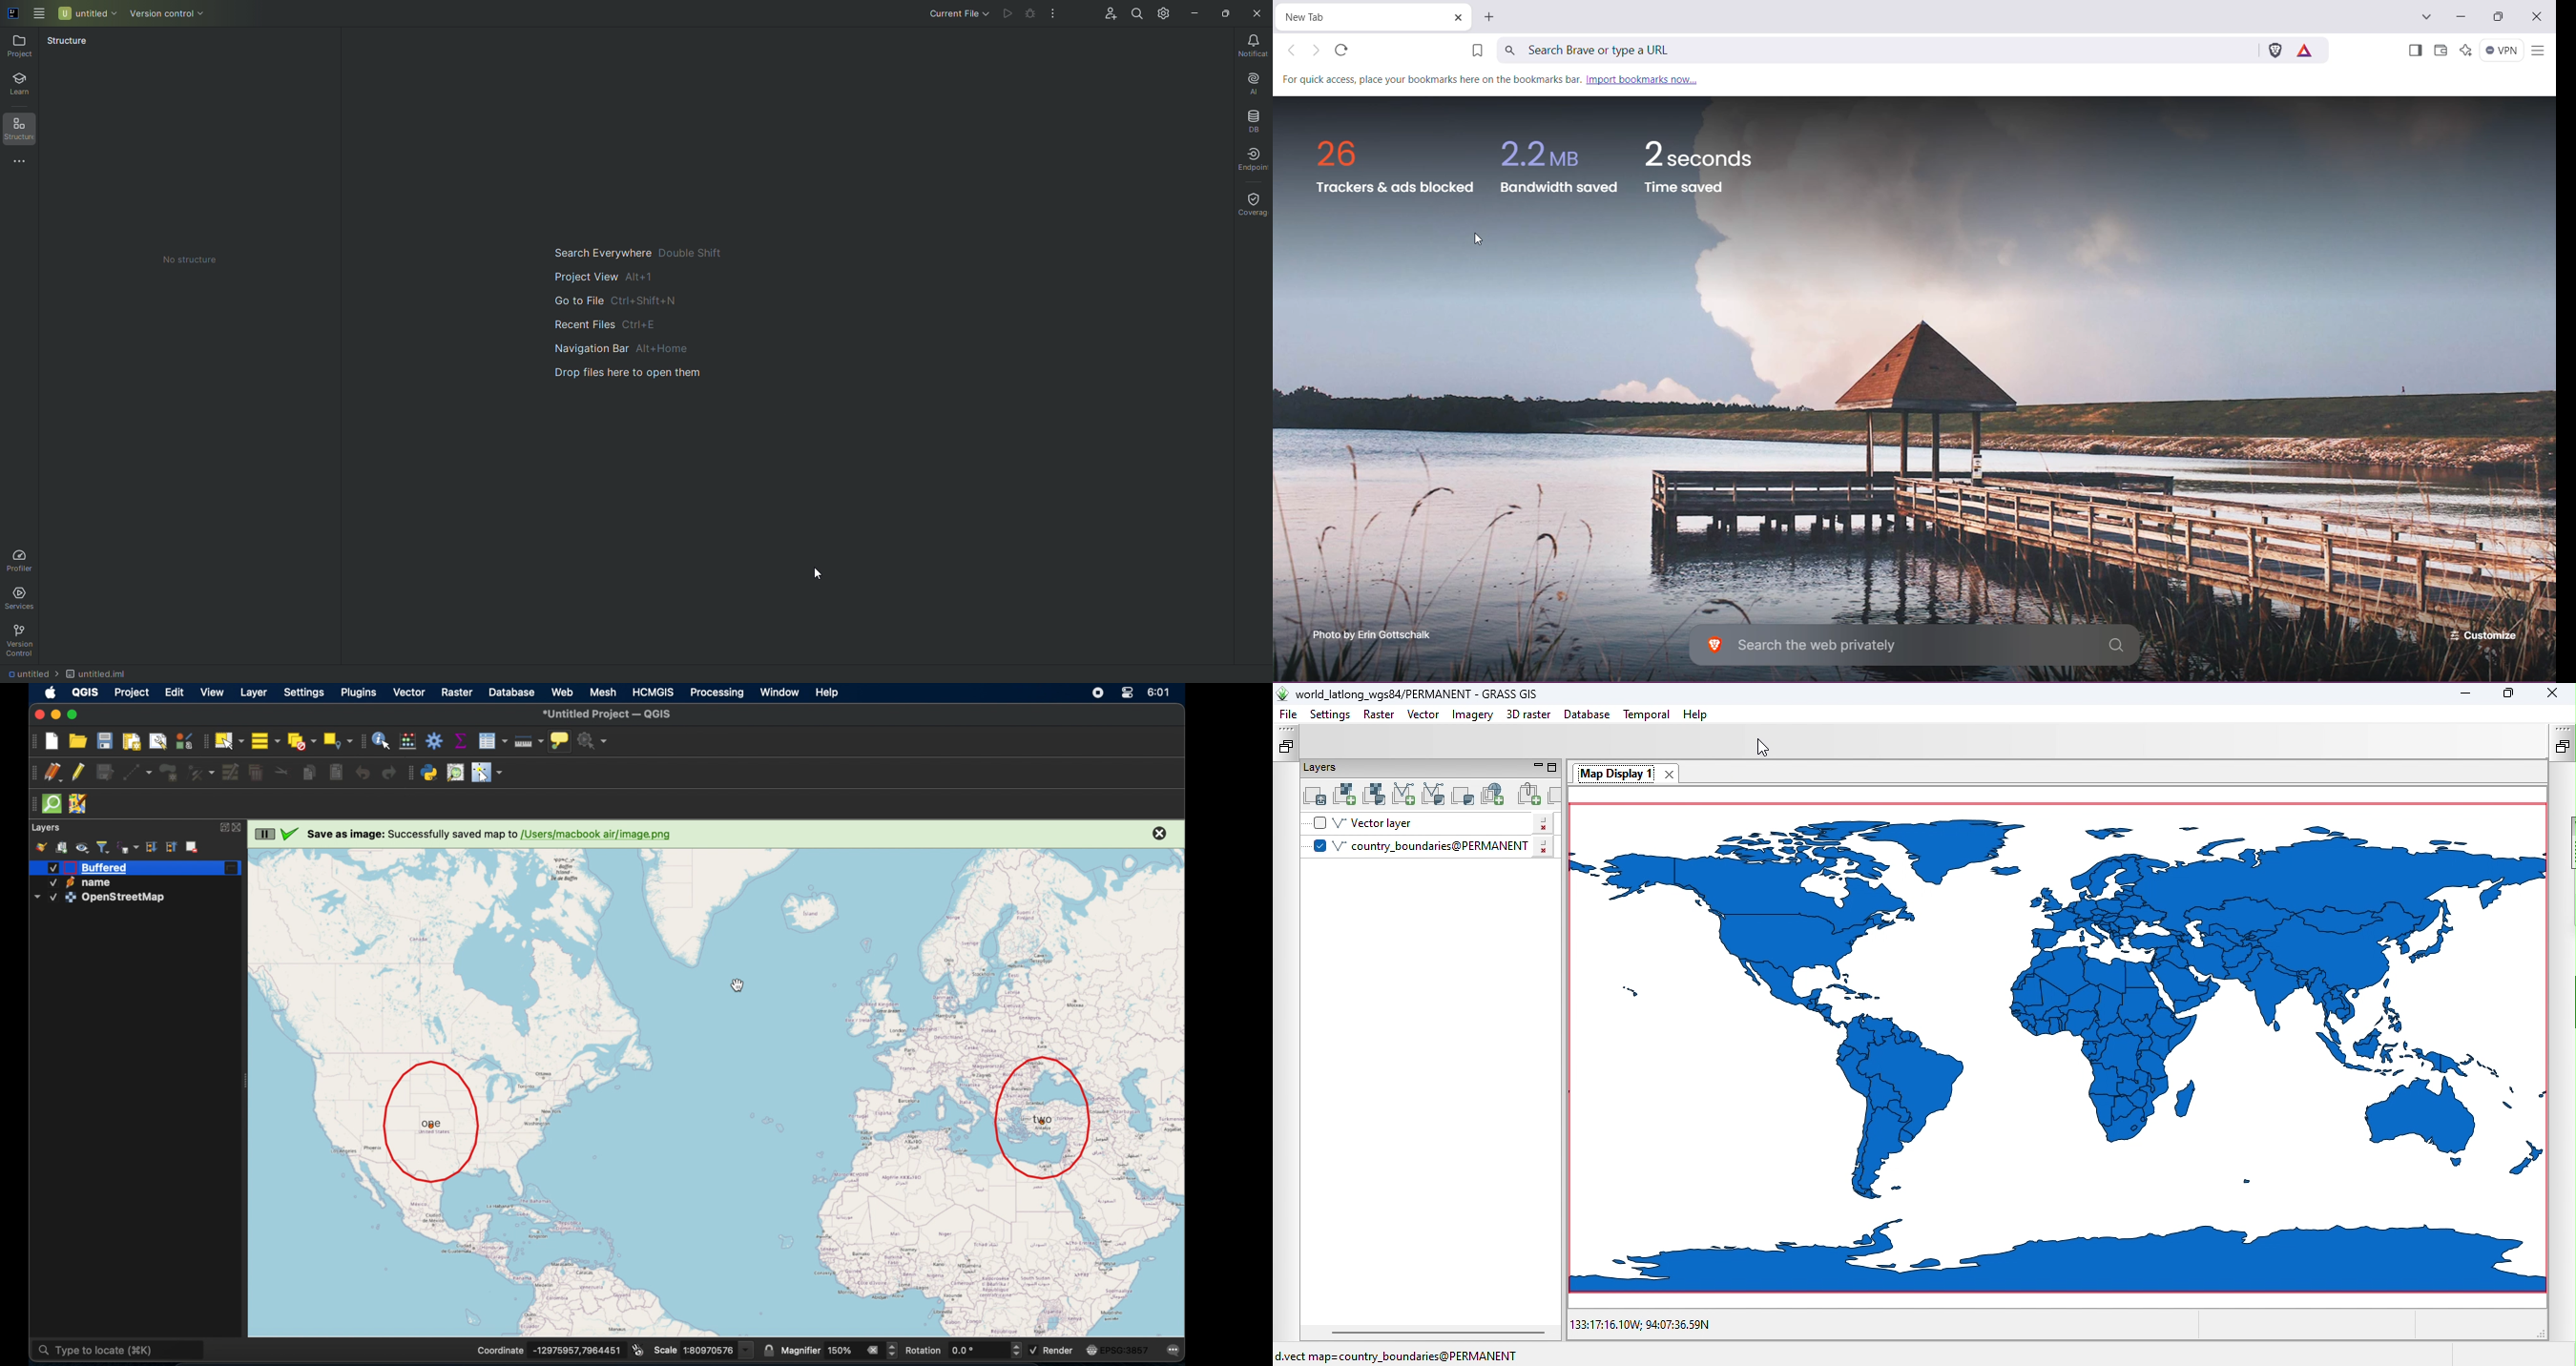  Describe the element at coordinates (2427, 17) in the screenshot. I see `Search tabs` at that location.